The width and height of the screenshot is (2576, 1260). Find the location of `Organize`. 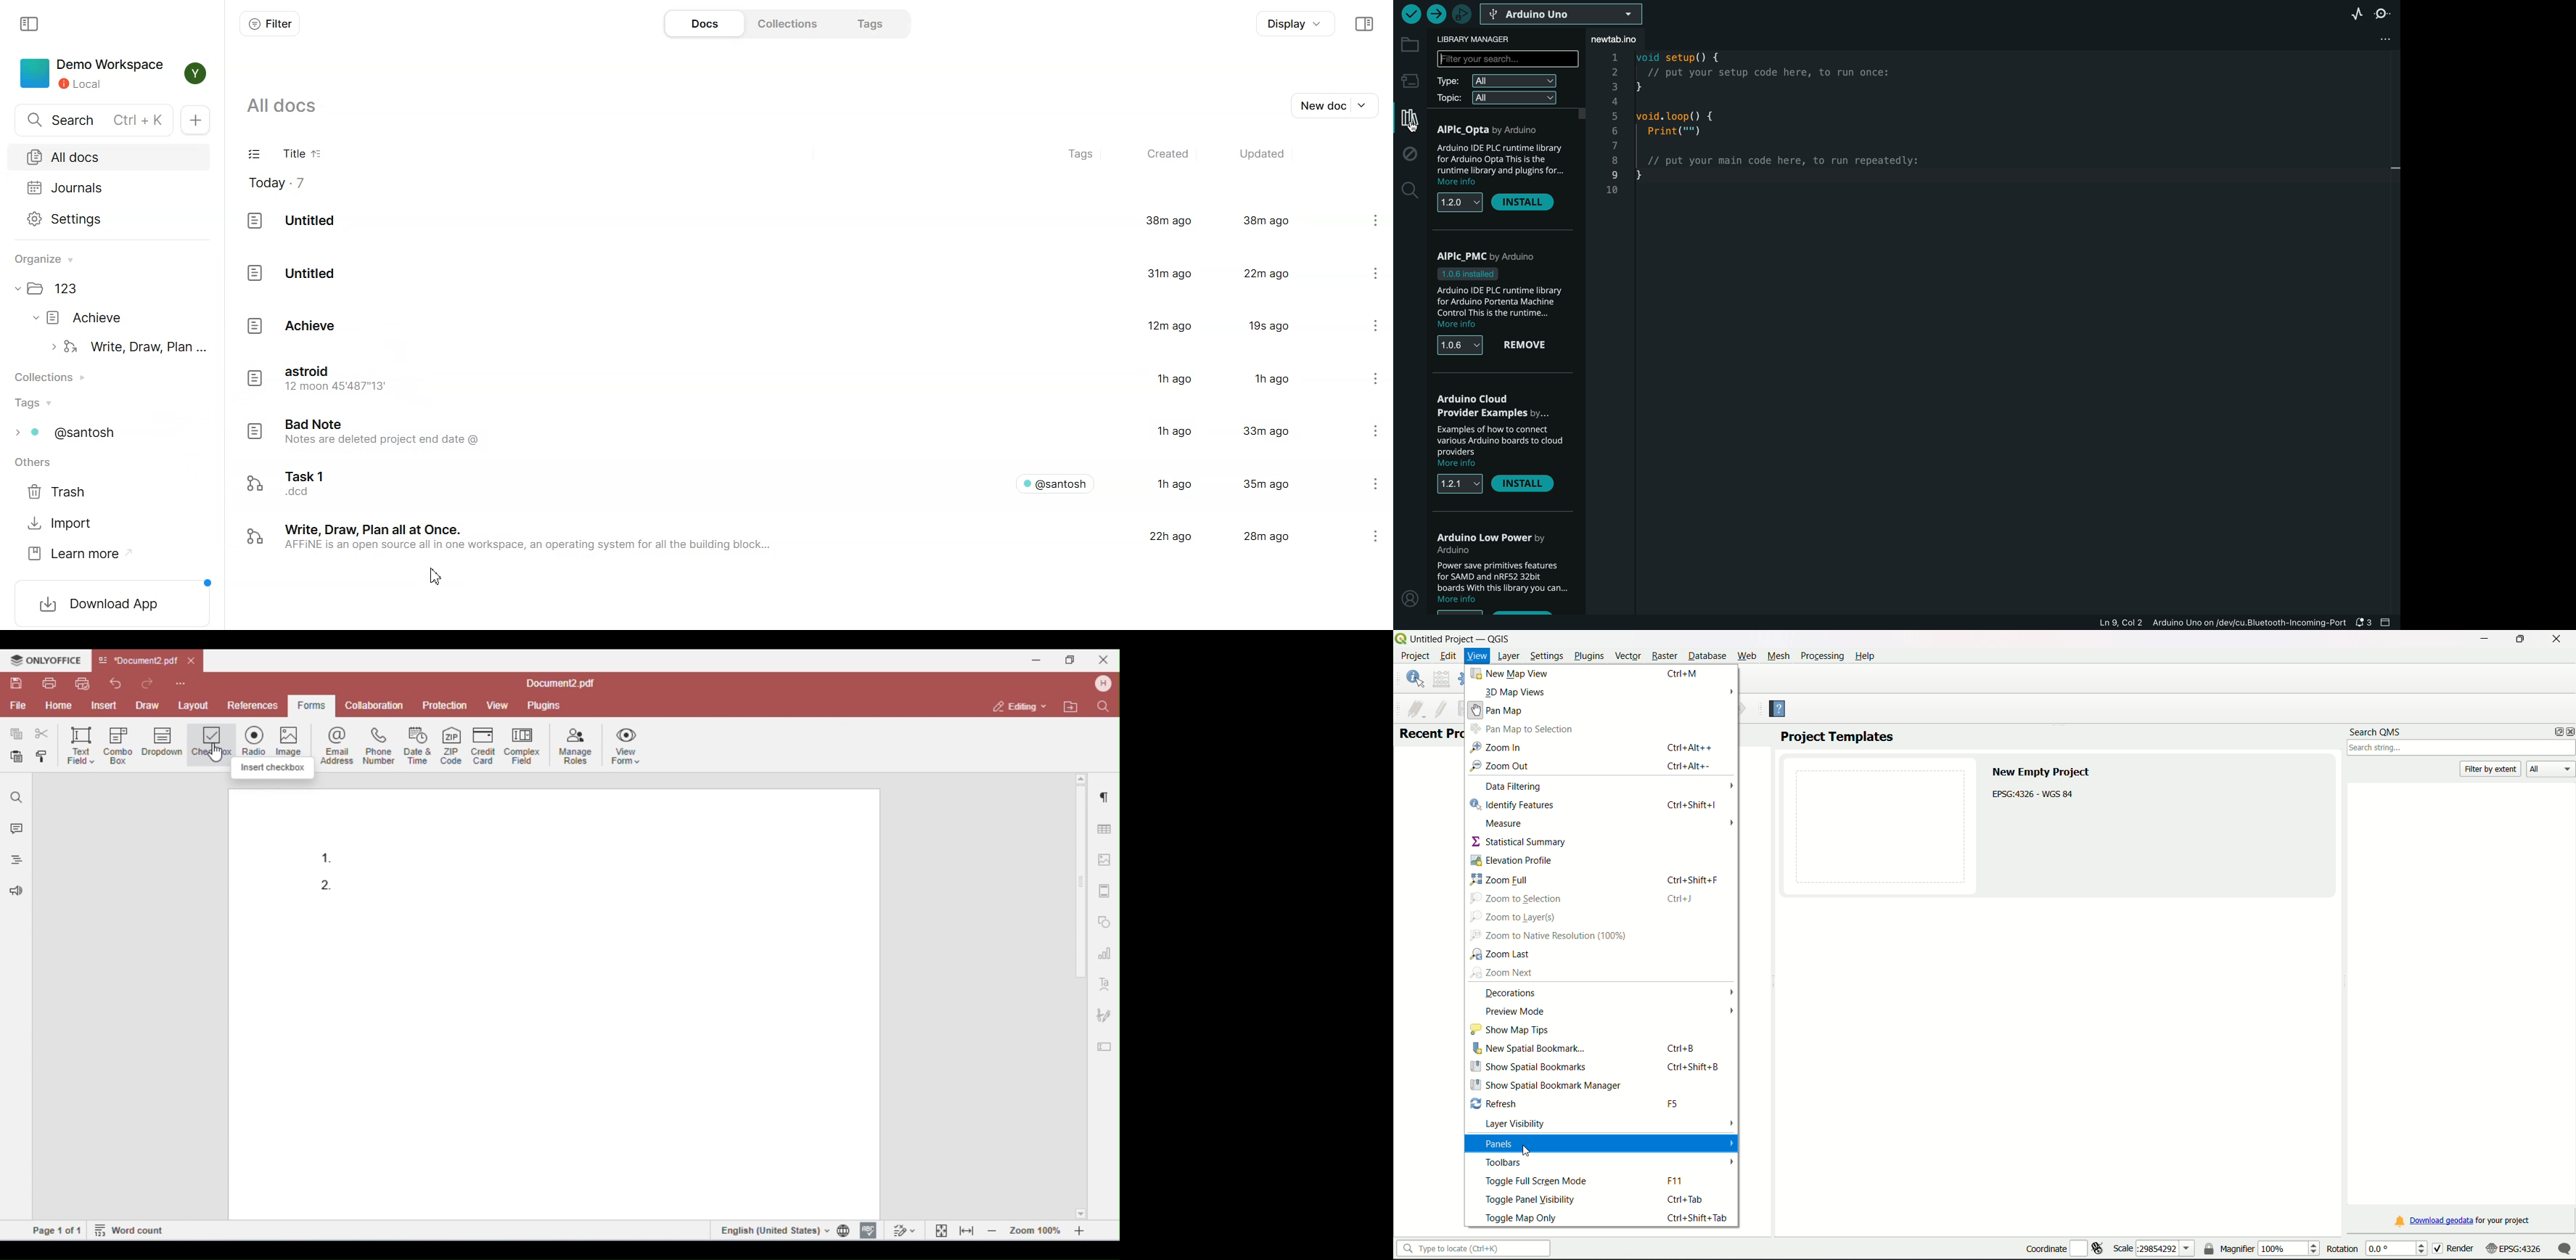

Organize is located at coordinates (51, 259).